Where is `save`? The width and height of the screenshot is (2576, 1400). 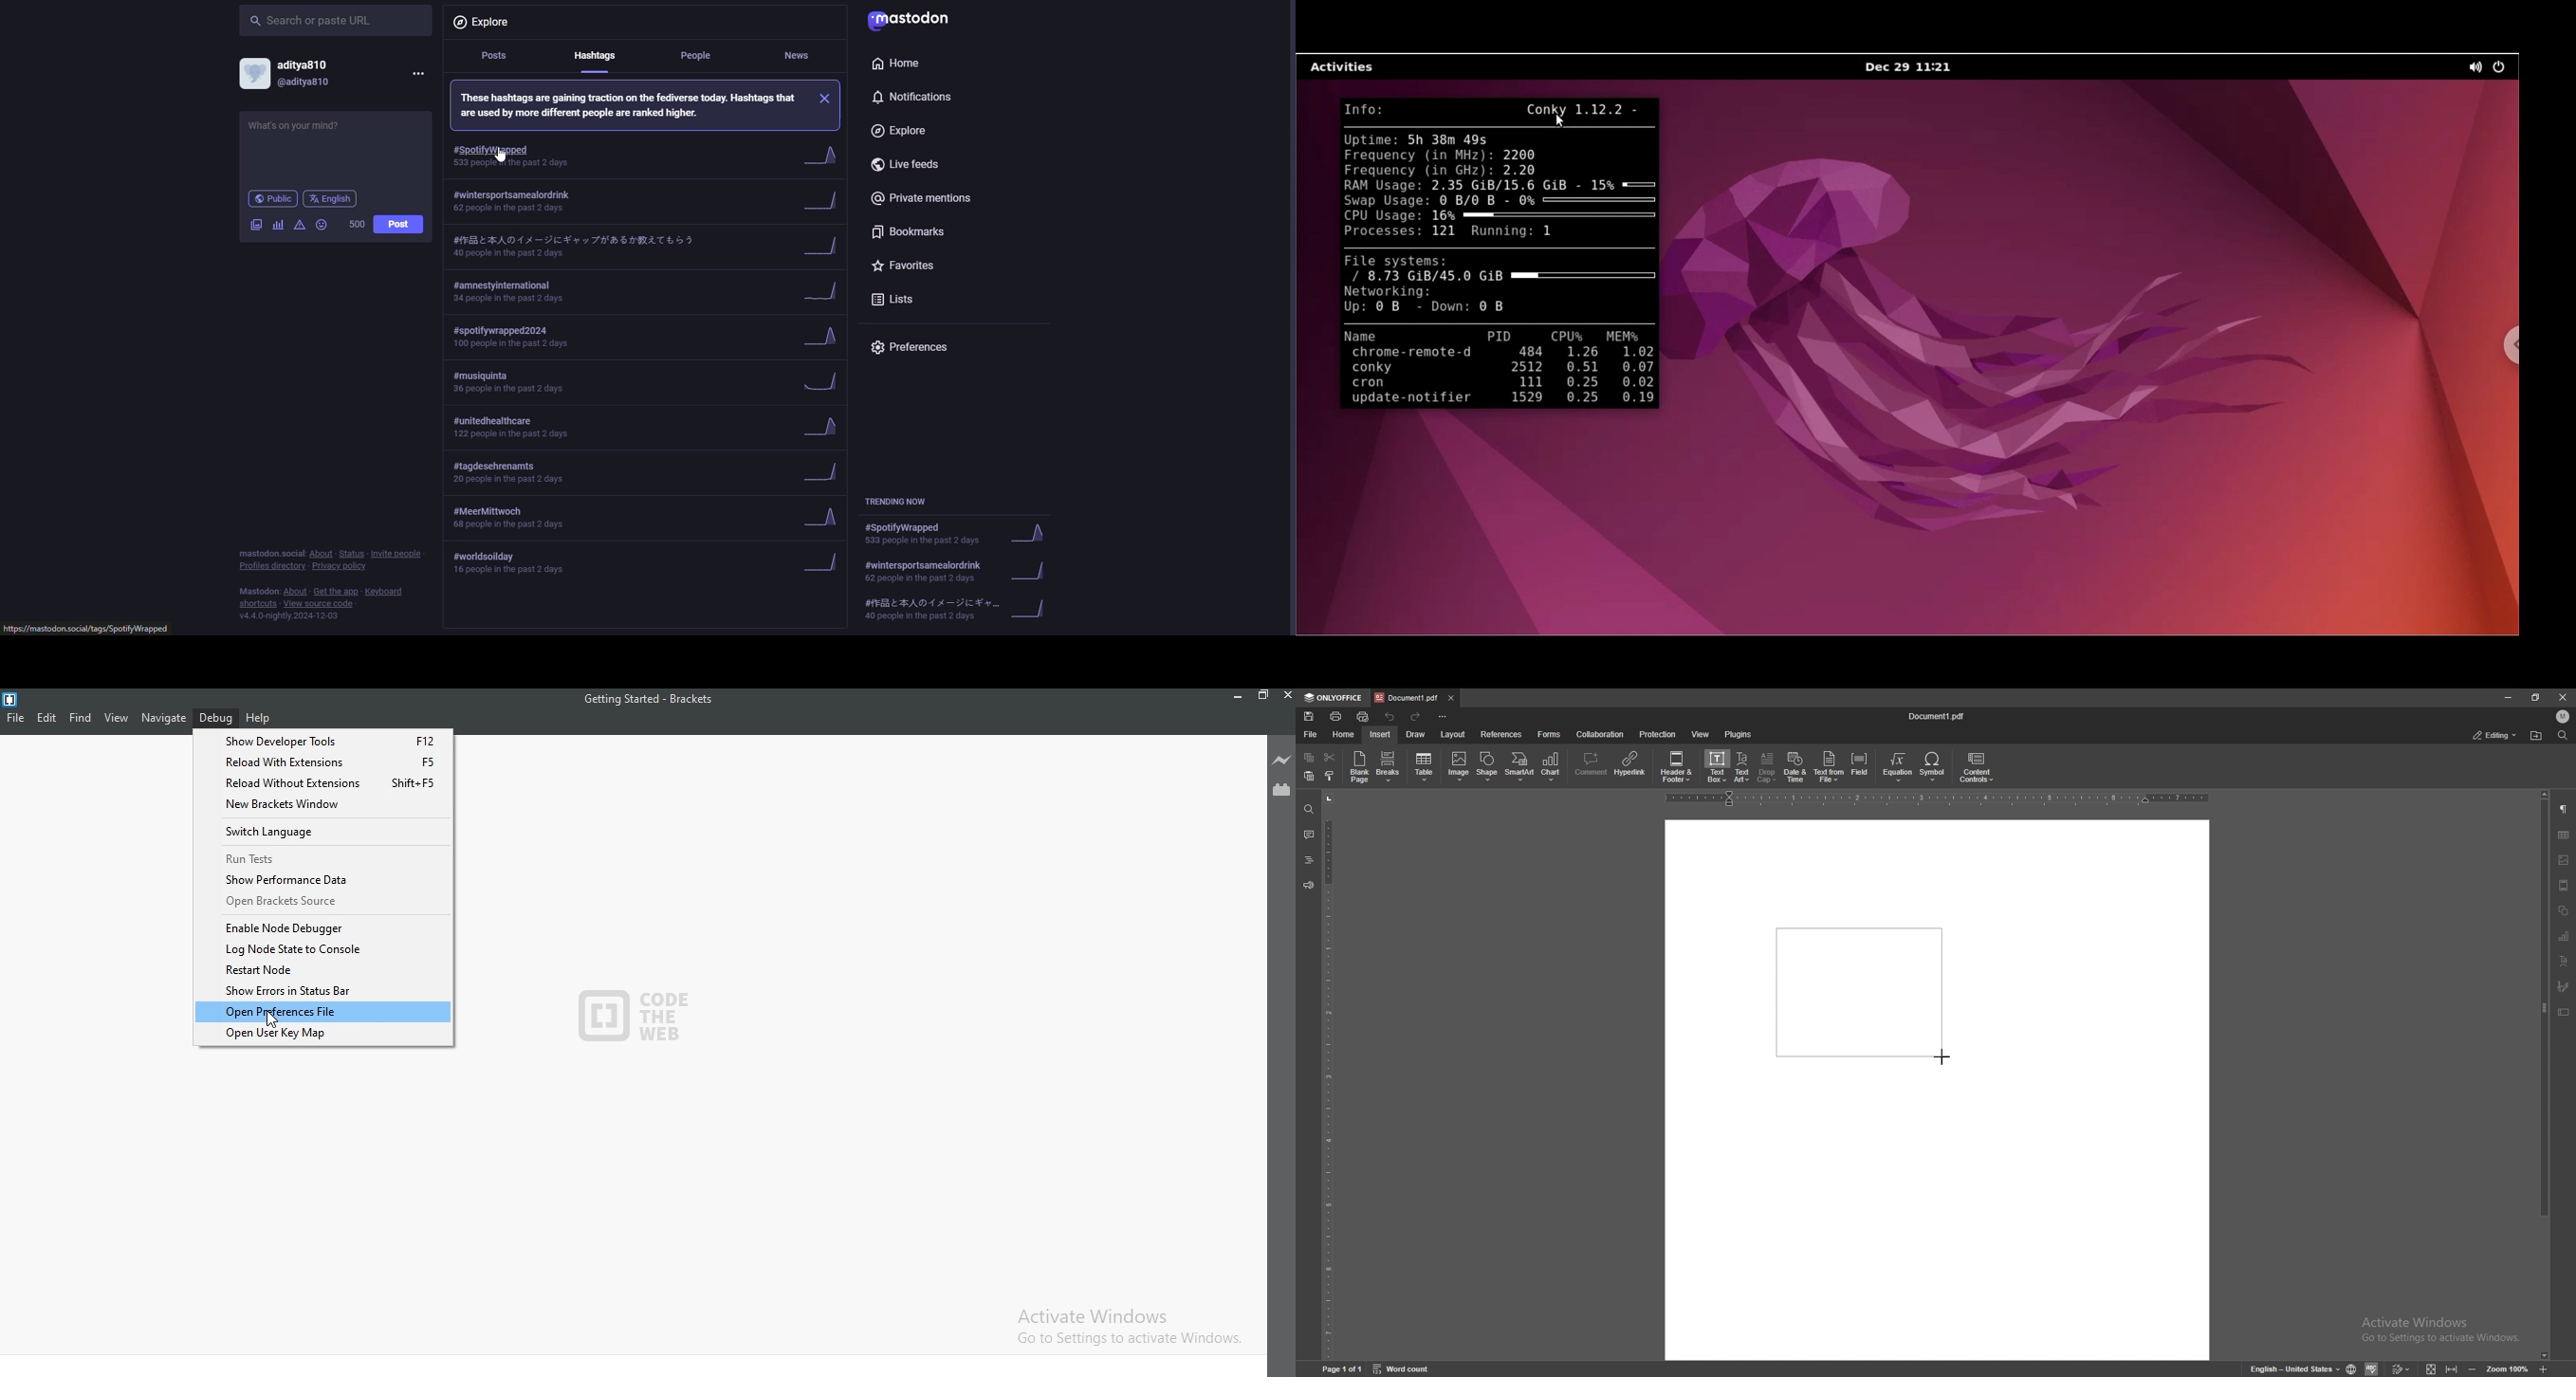 save is located at coordinates (1308, 717).